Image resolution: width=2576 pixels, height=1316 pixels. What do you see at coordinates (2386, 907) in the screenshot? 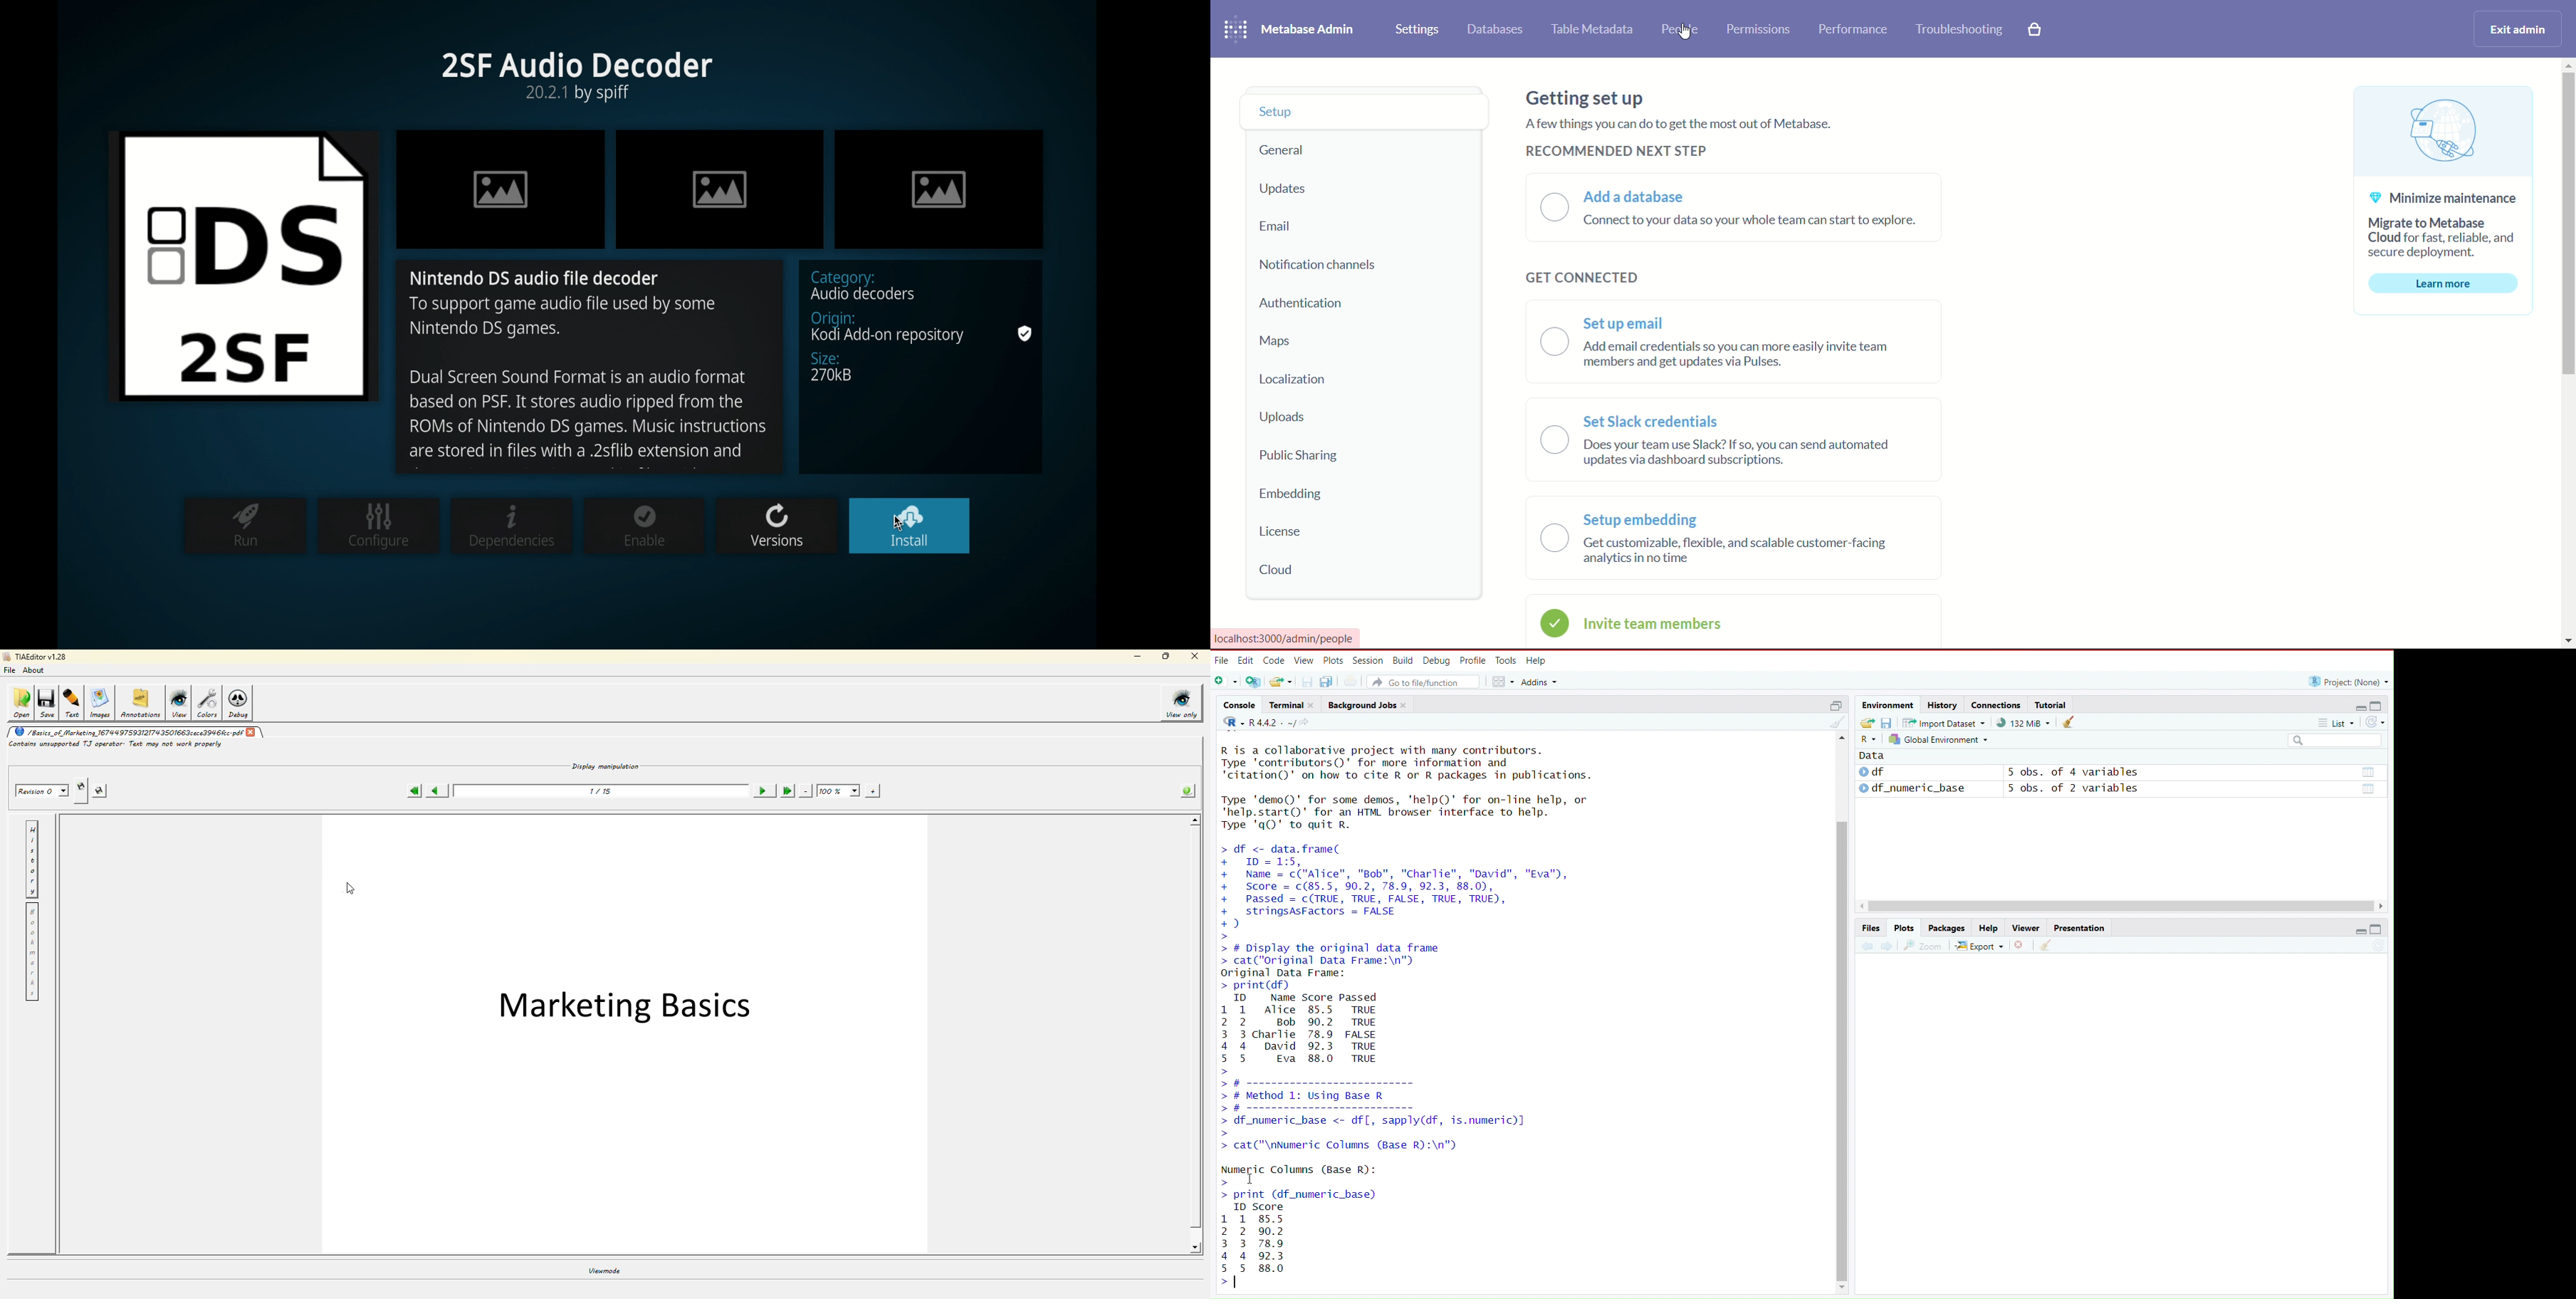
I see `move right` at bounding box center [2386, 907].